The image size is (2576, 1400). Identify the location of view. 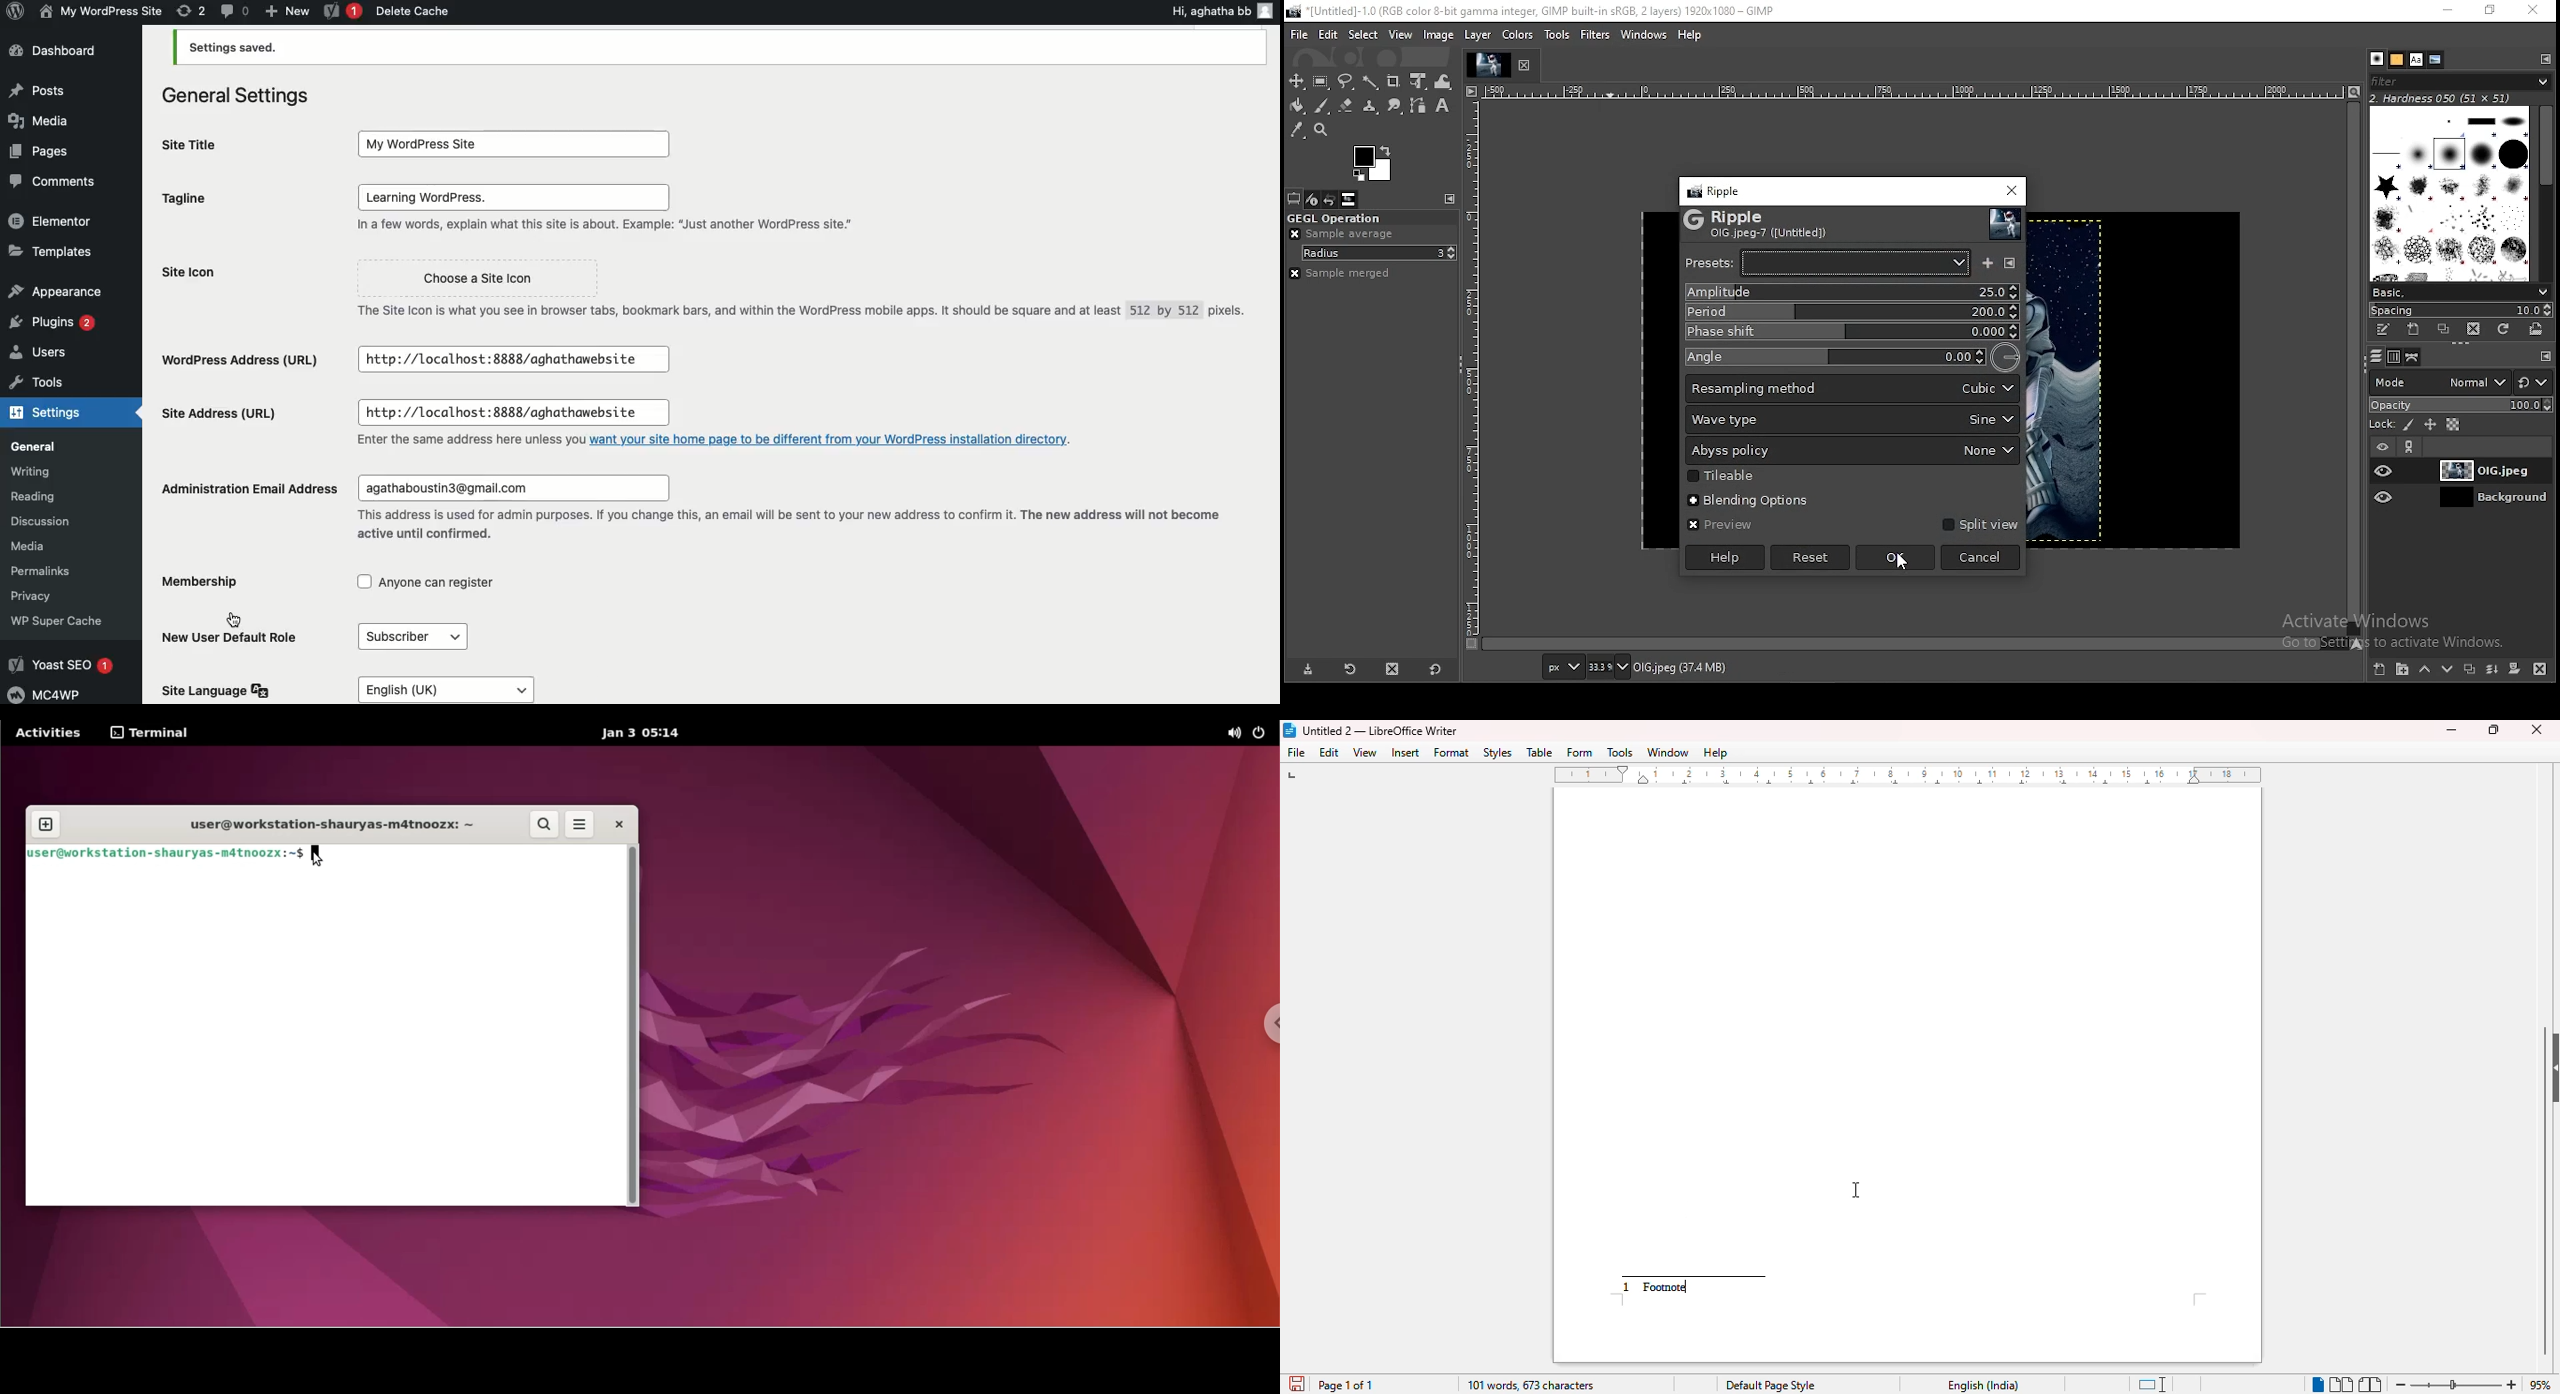
(1366, 753).